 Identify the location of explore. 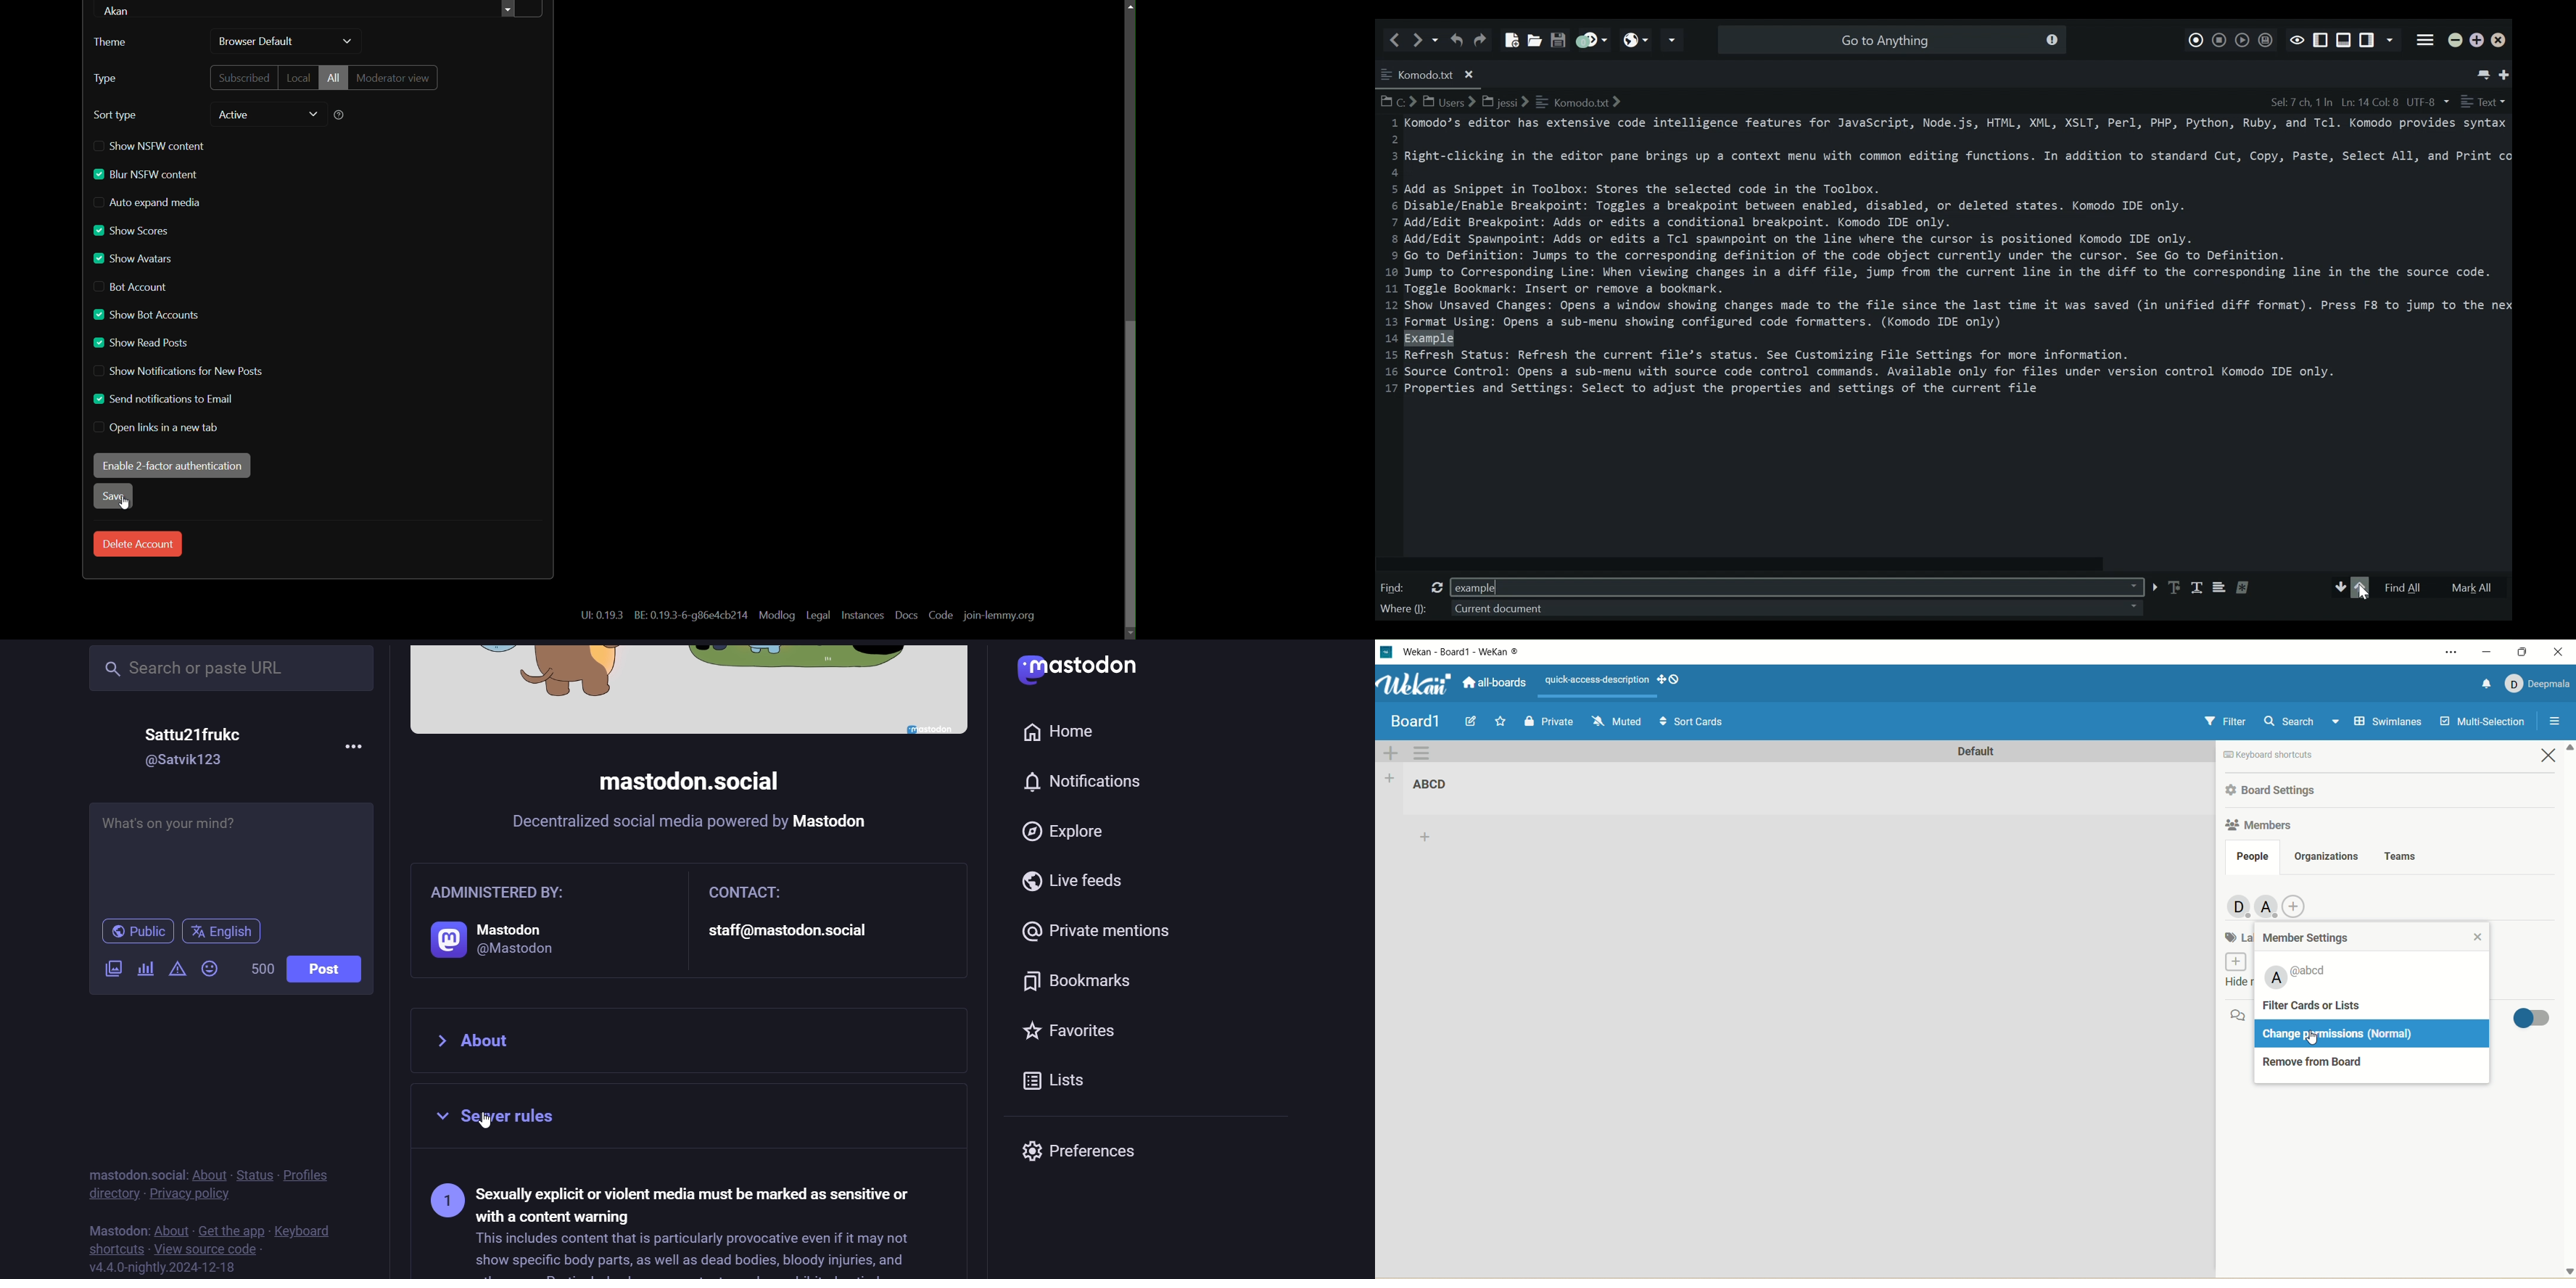
(1067, 834).